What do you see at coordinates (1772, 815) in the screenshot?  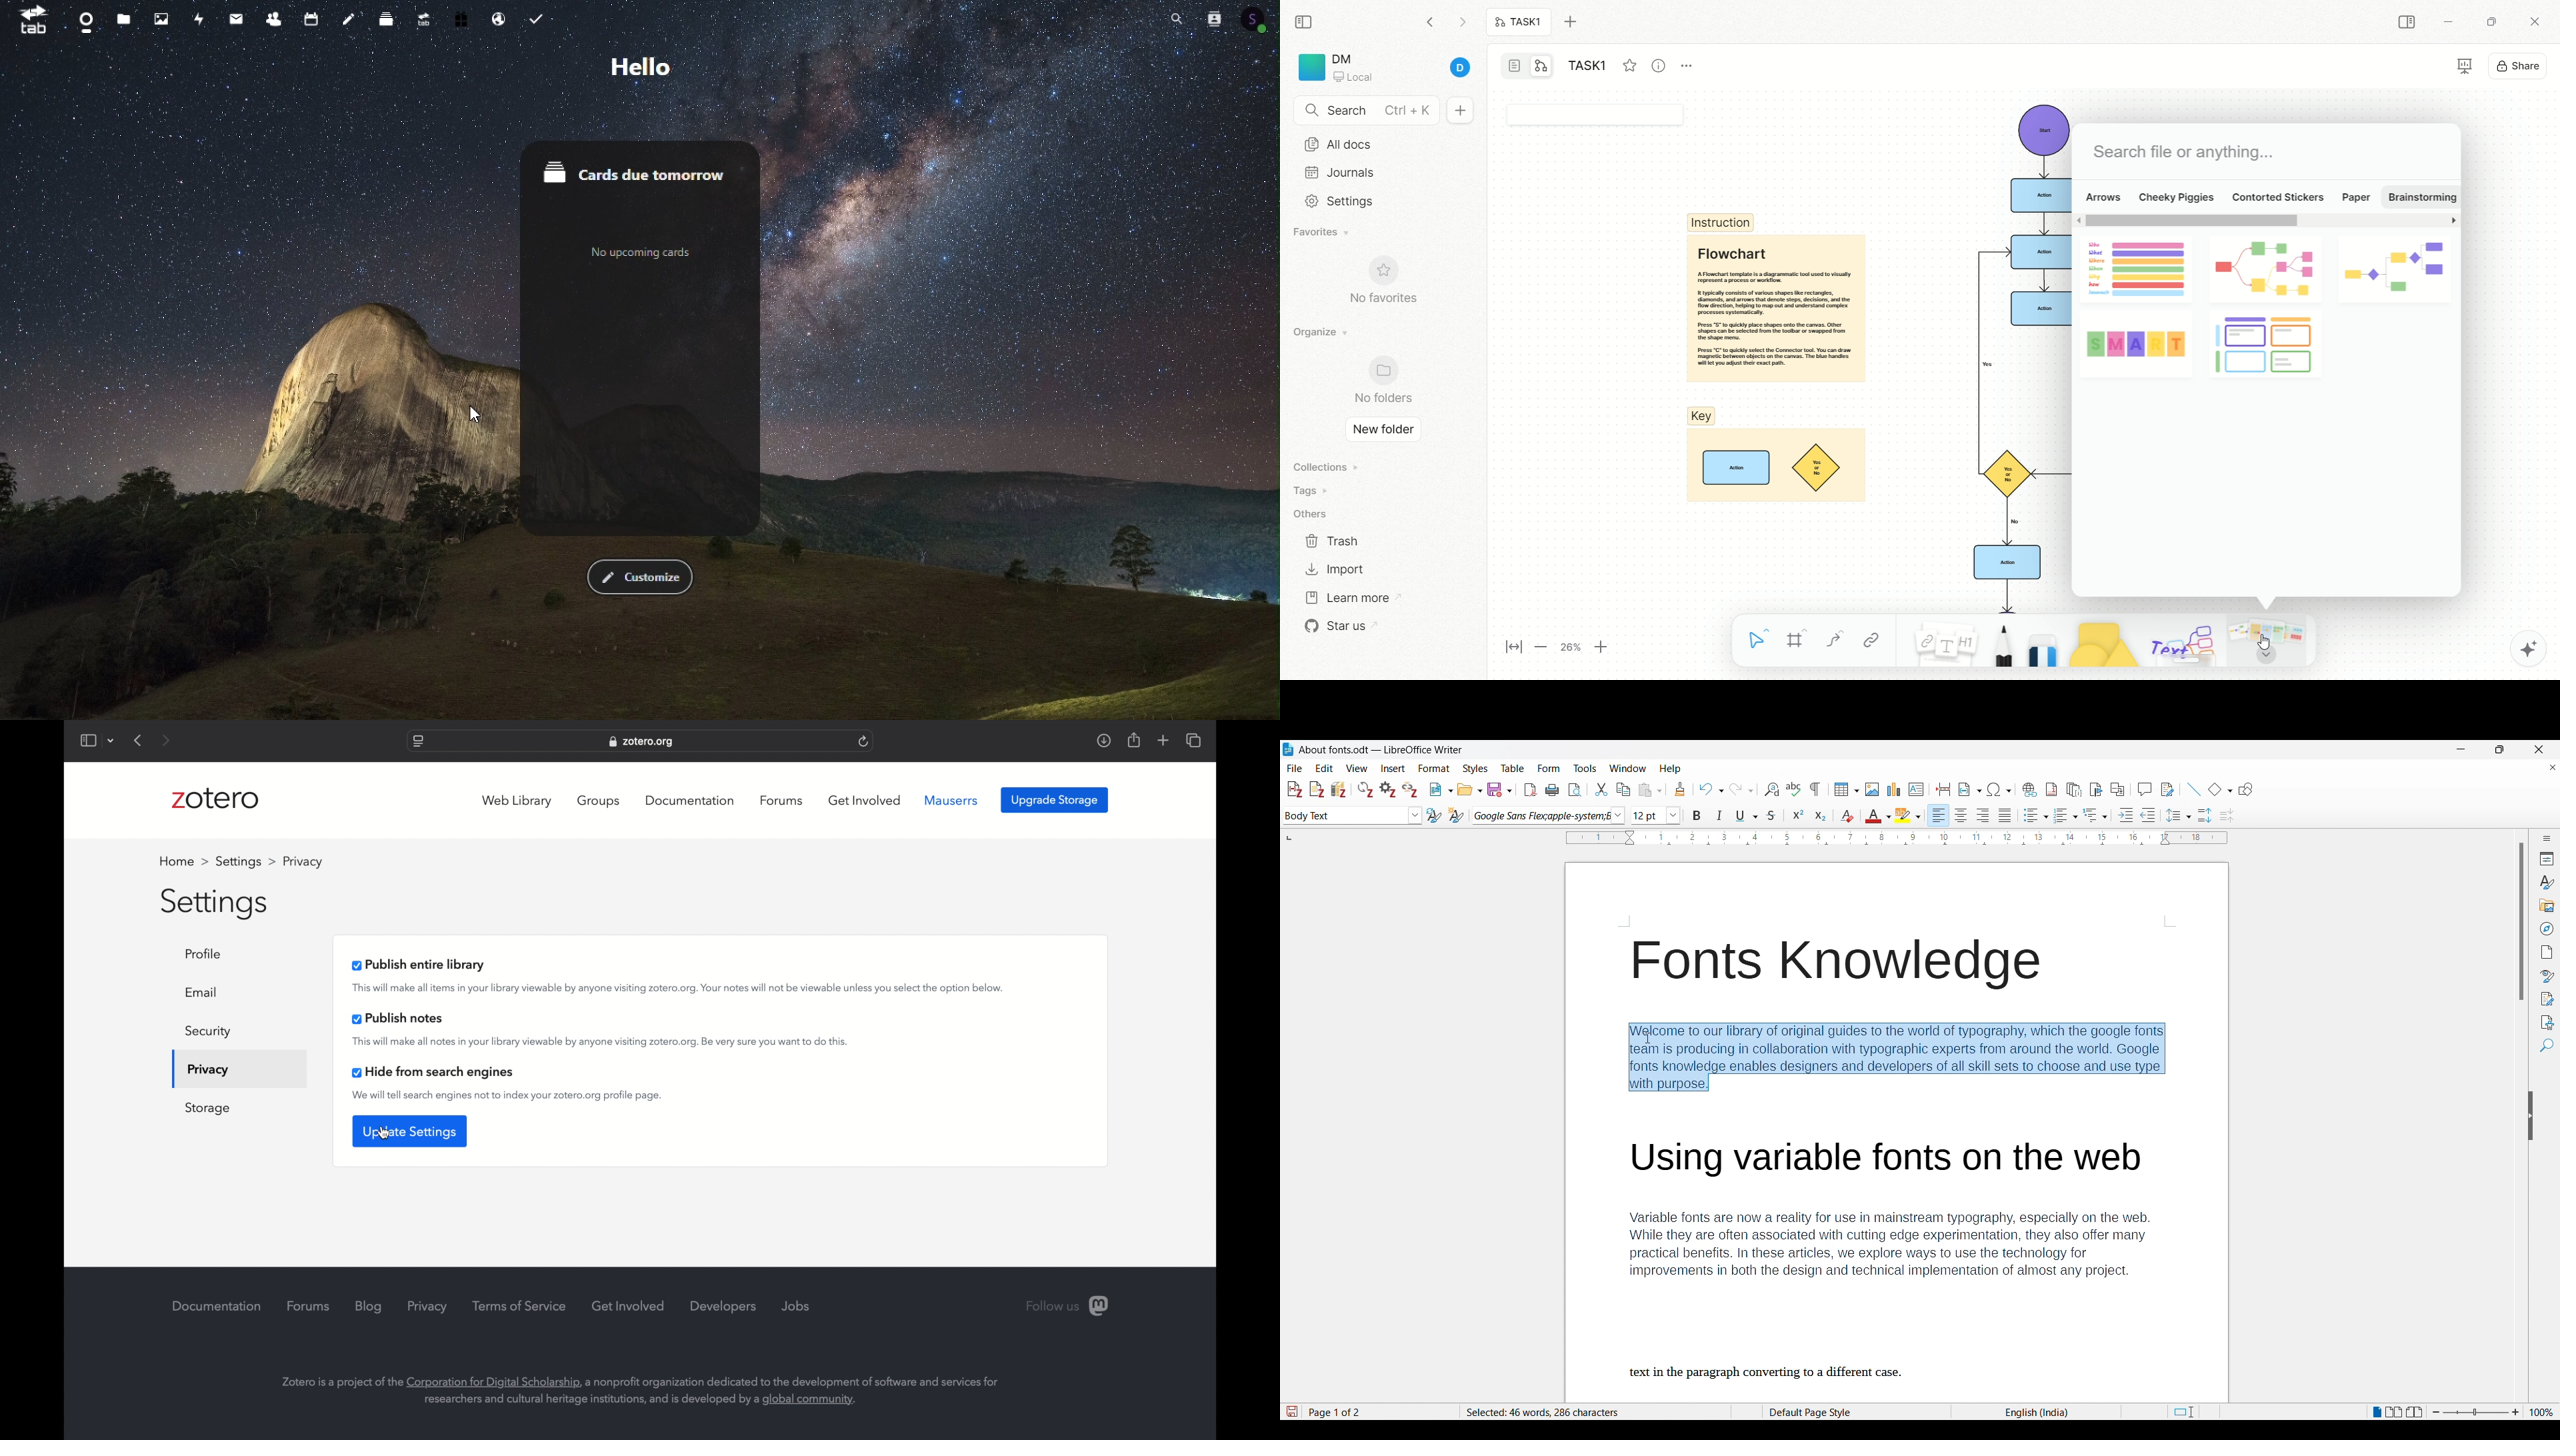 I see `Strike through` at bounding box center [1772, 815].